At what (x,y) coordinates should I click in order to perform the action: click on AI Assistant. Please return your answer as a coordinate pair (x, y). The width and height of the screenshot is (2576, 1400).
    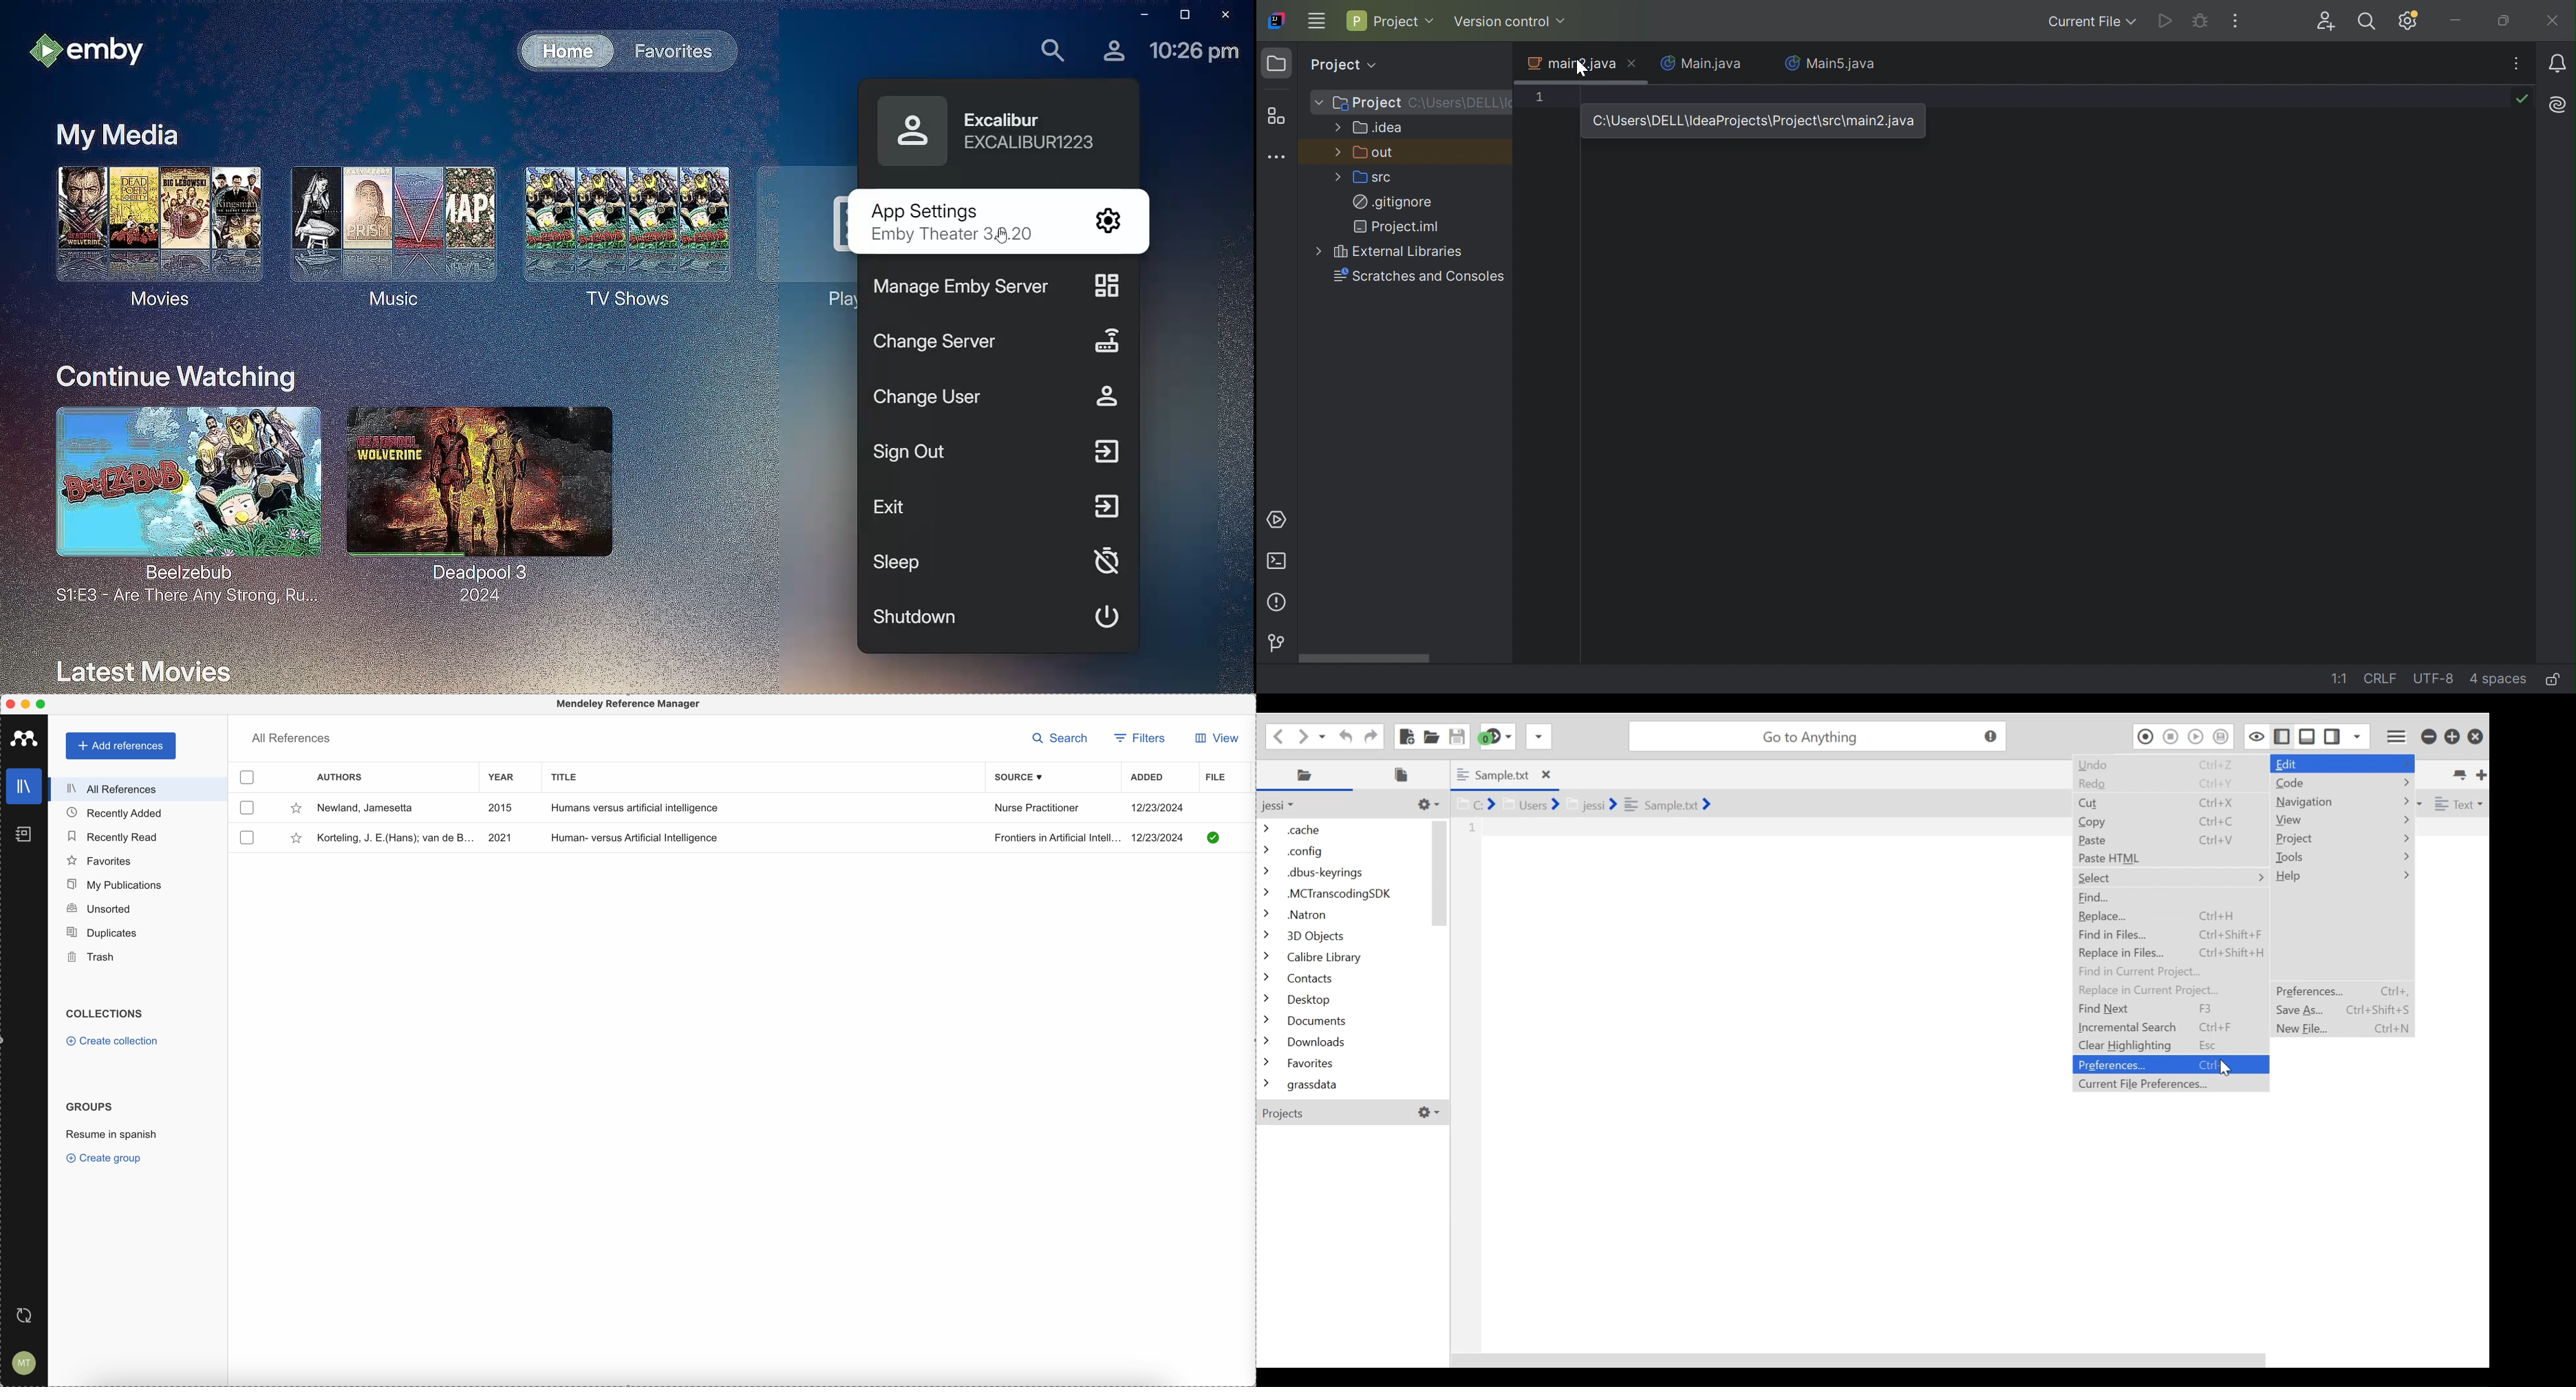
    Looking at the image, I should click on (2557, 107).